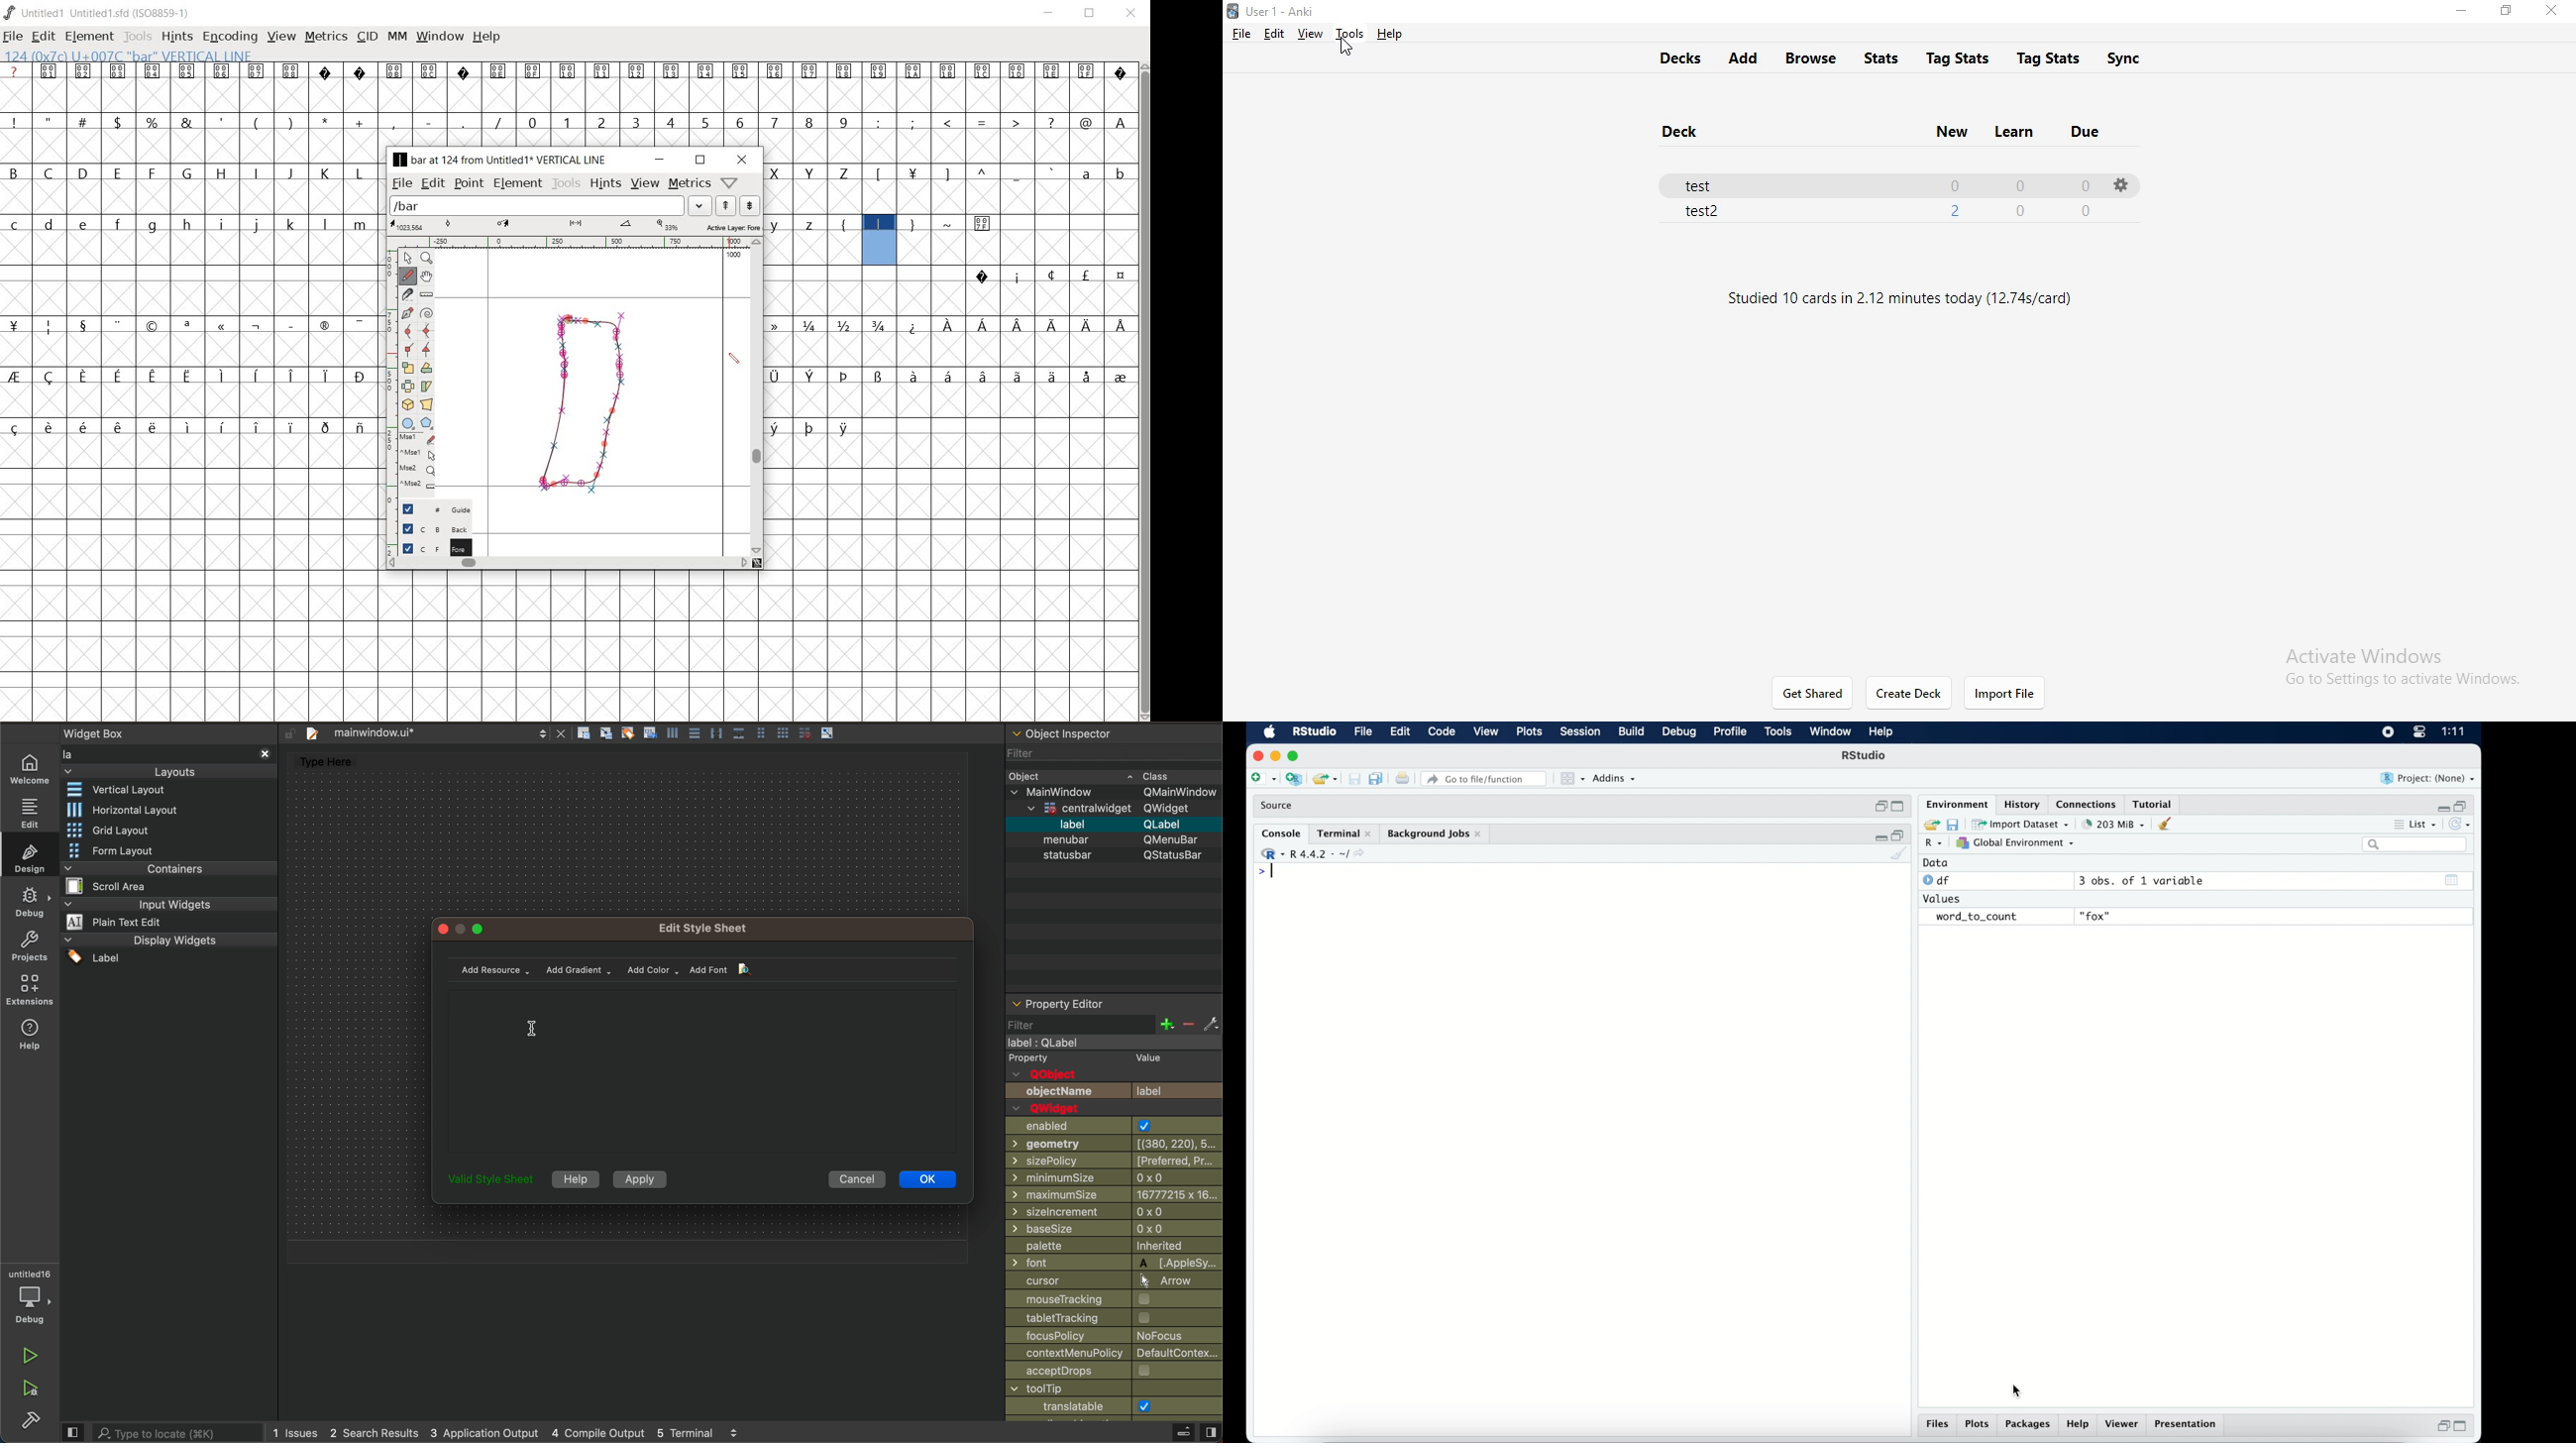 Image resolution: width=2576 pixels, height=1456 pixels. What do you see at coordinates (1356, 780) in the screenshot?
I see `save` at bounding box center [1356, 780].